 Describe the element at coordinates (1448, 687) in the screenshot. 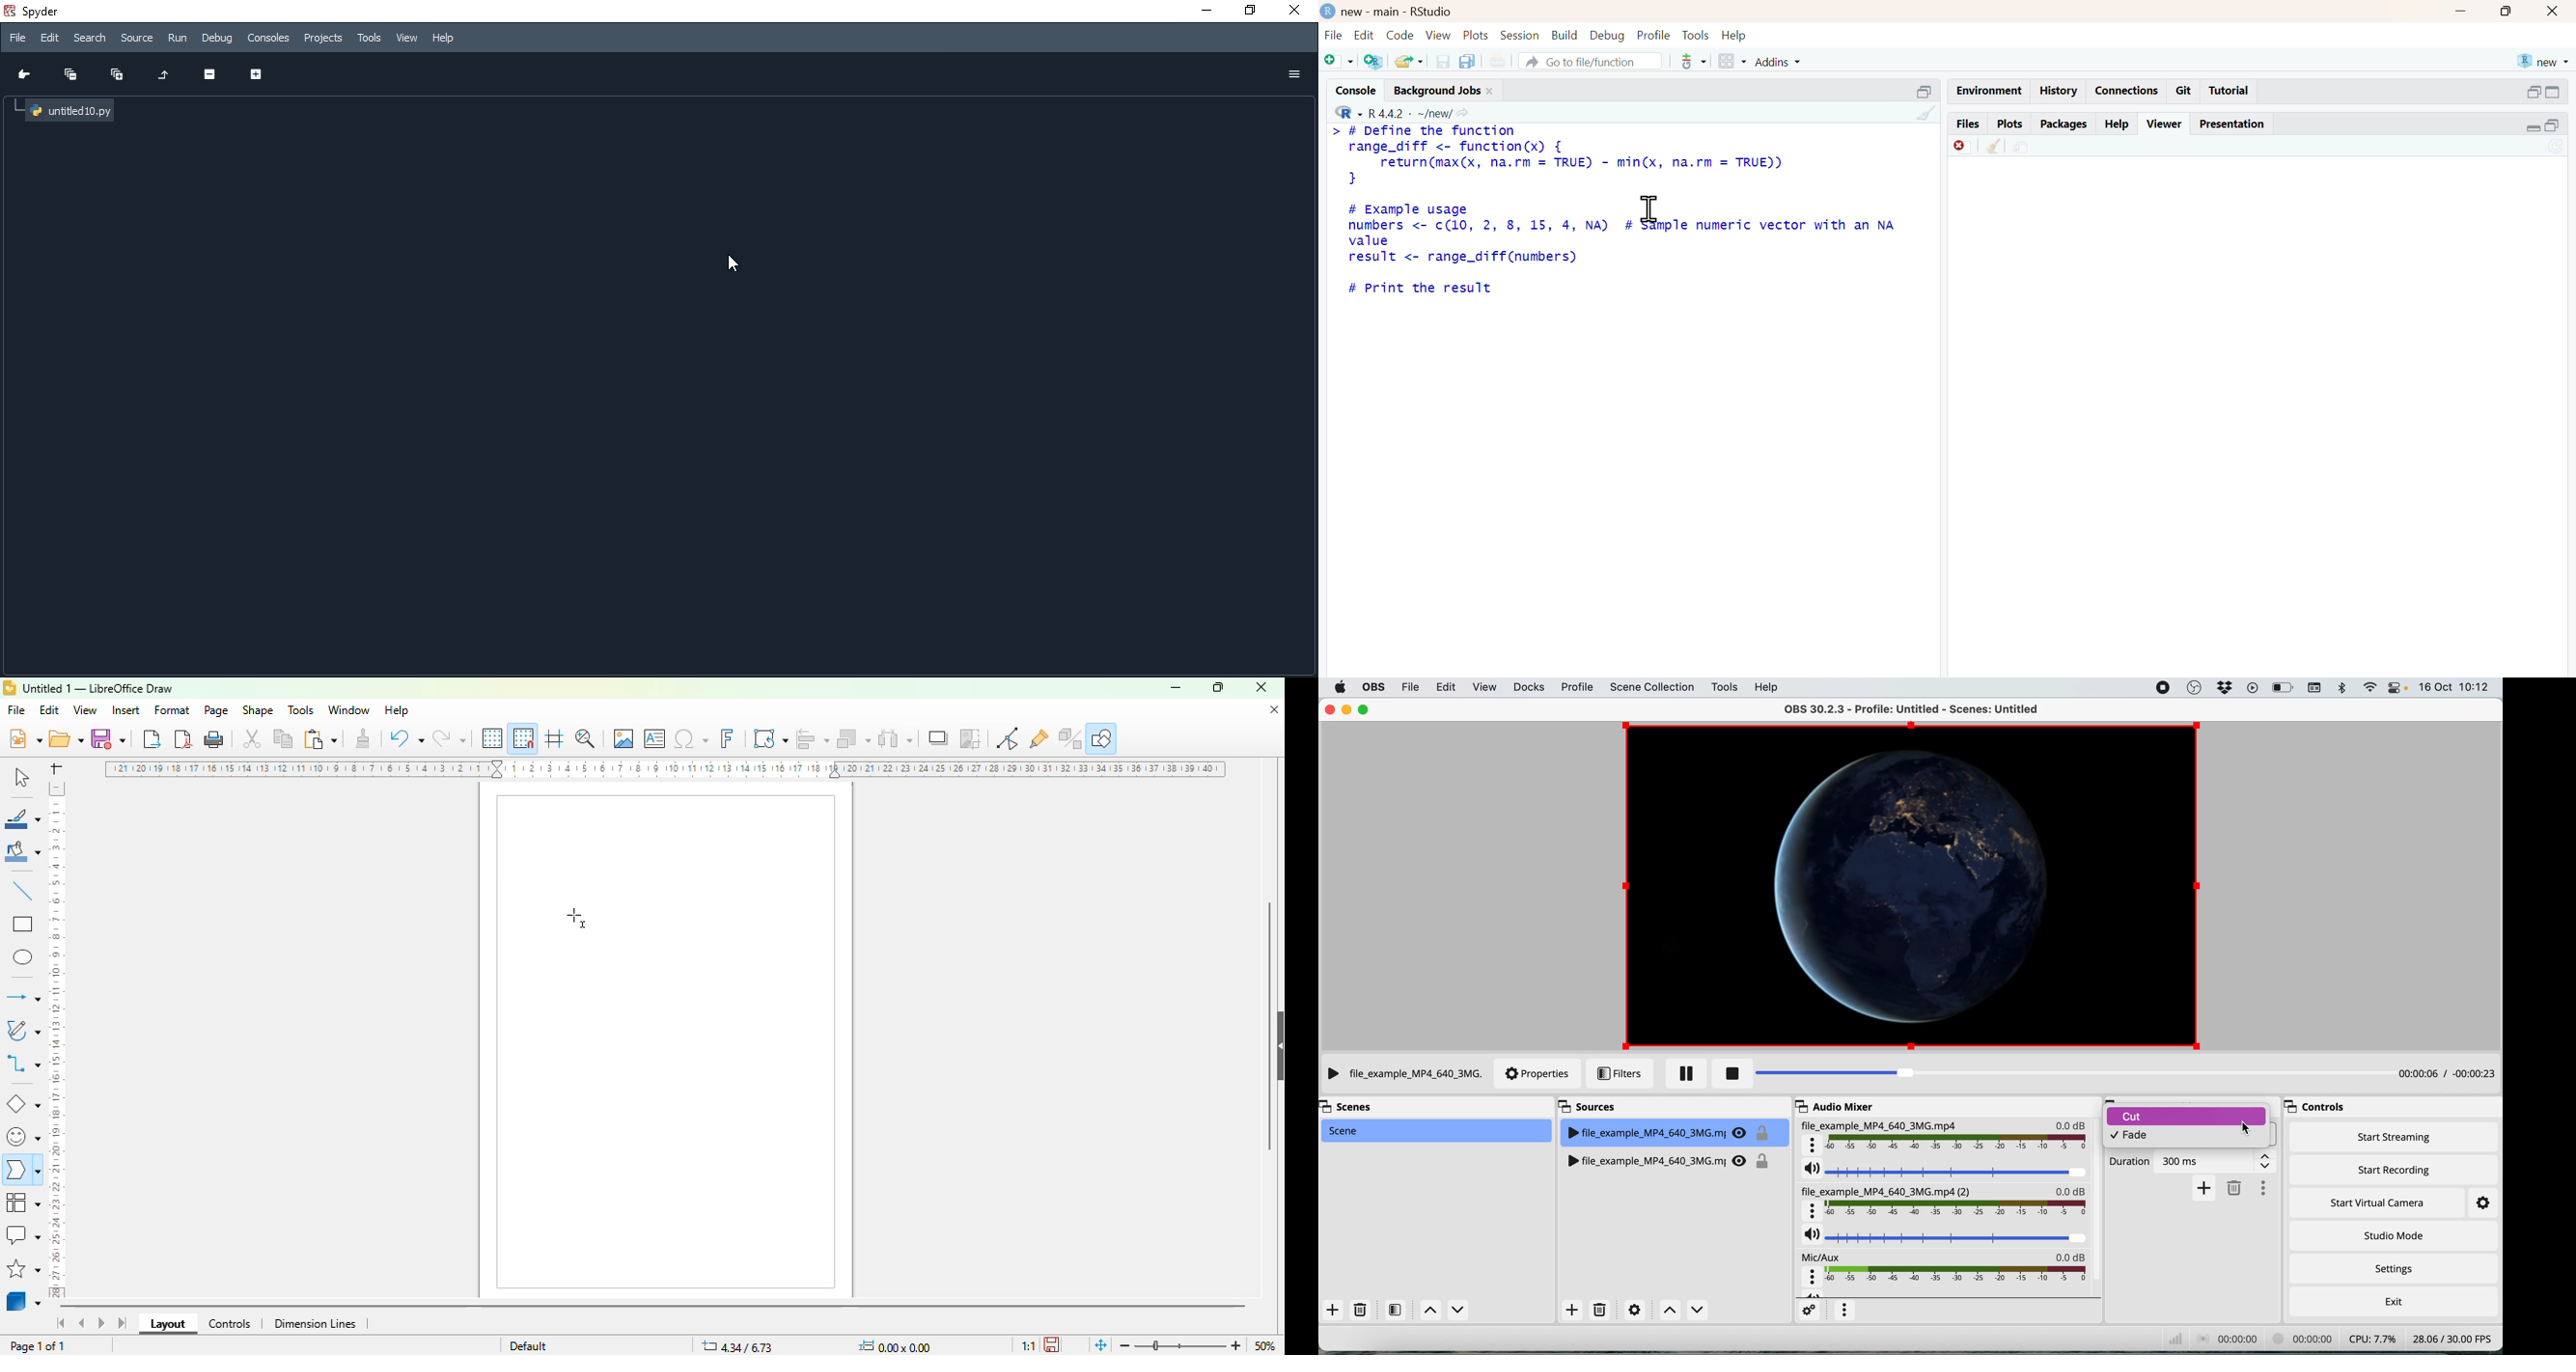

I see `edit` at that location.